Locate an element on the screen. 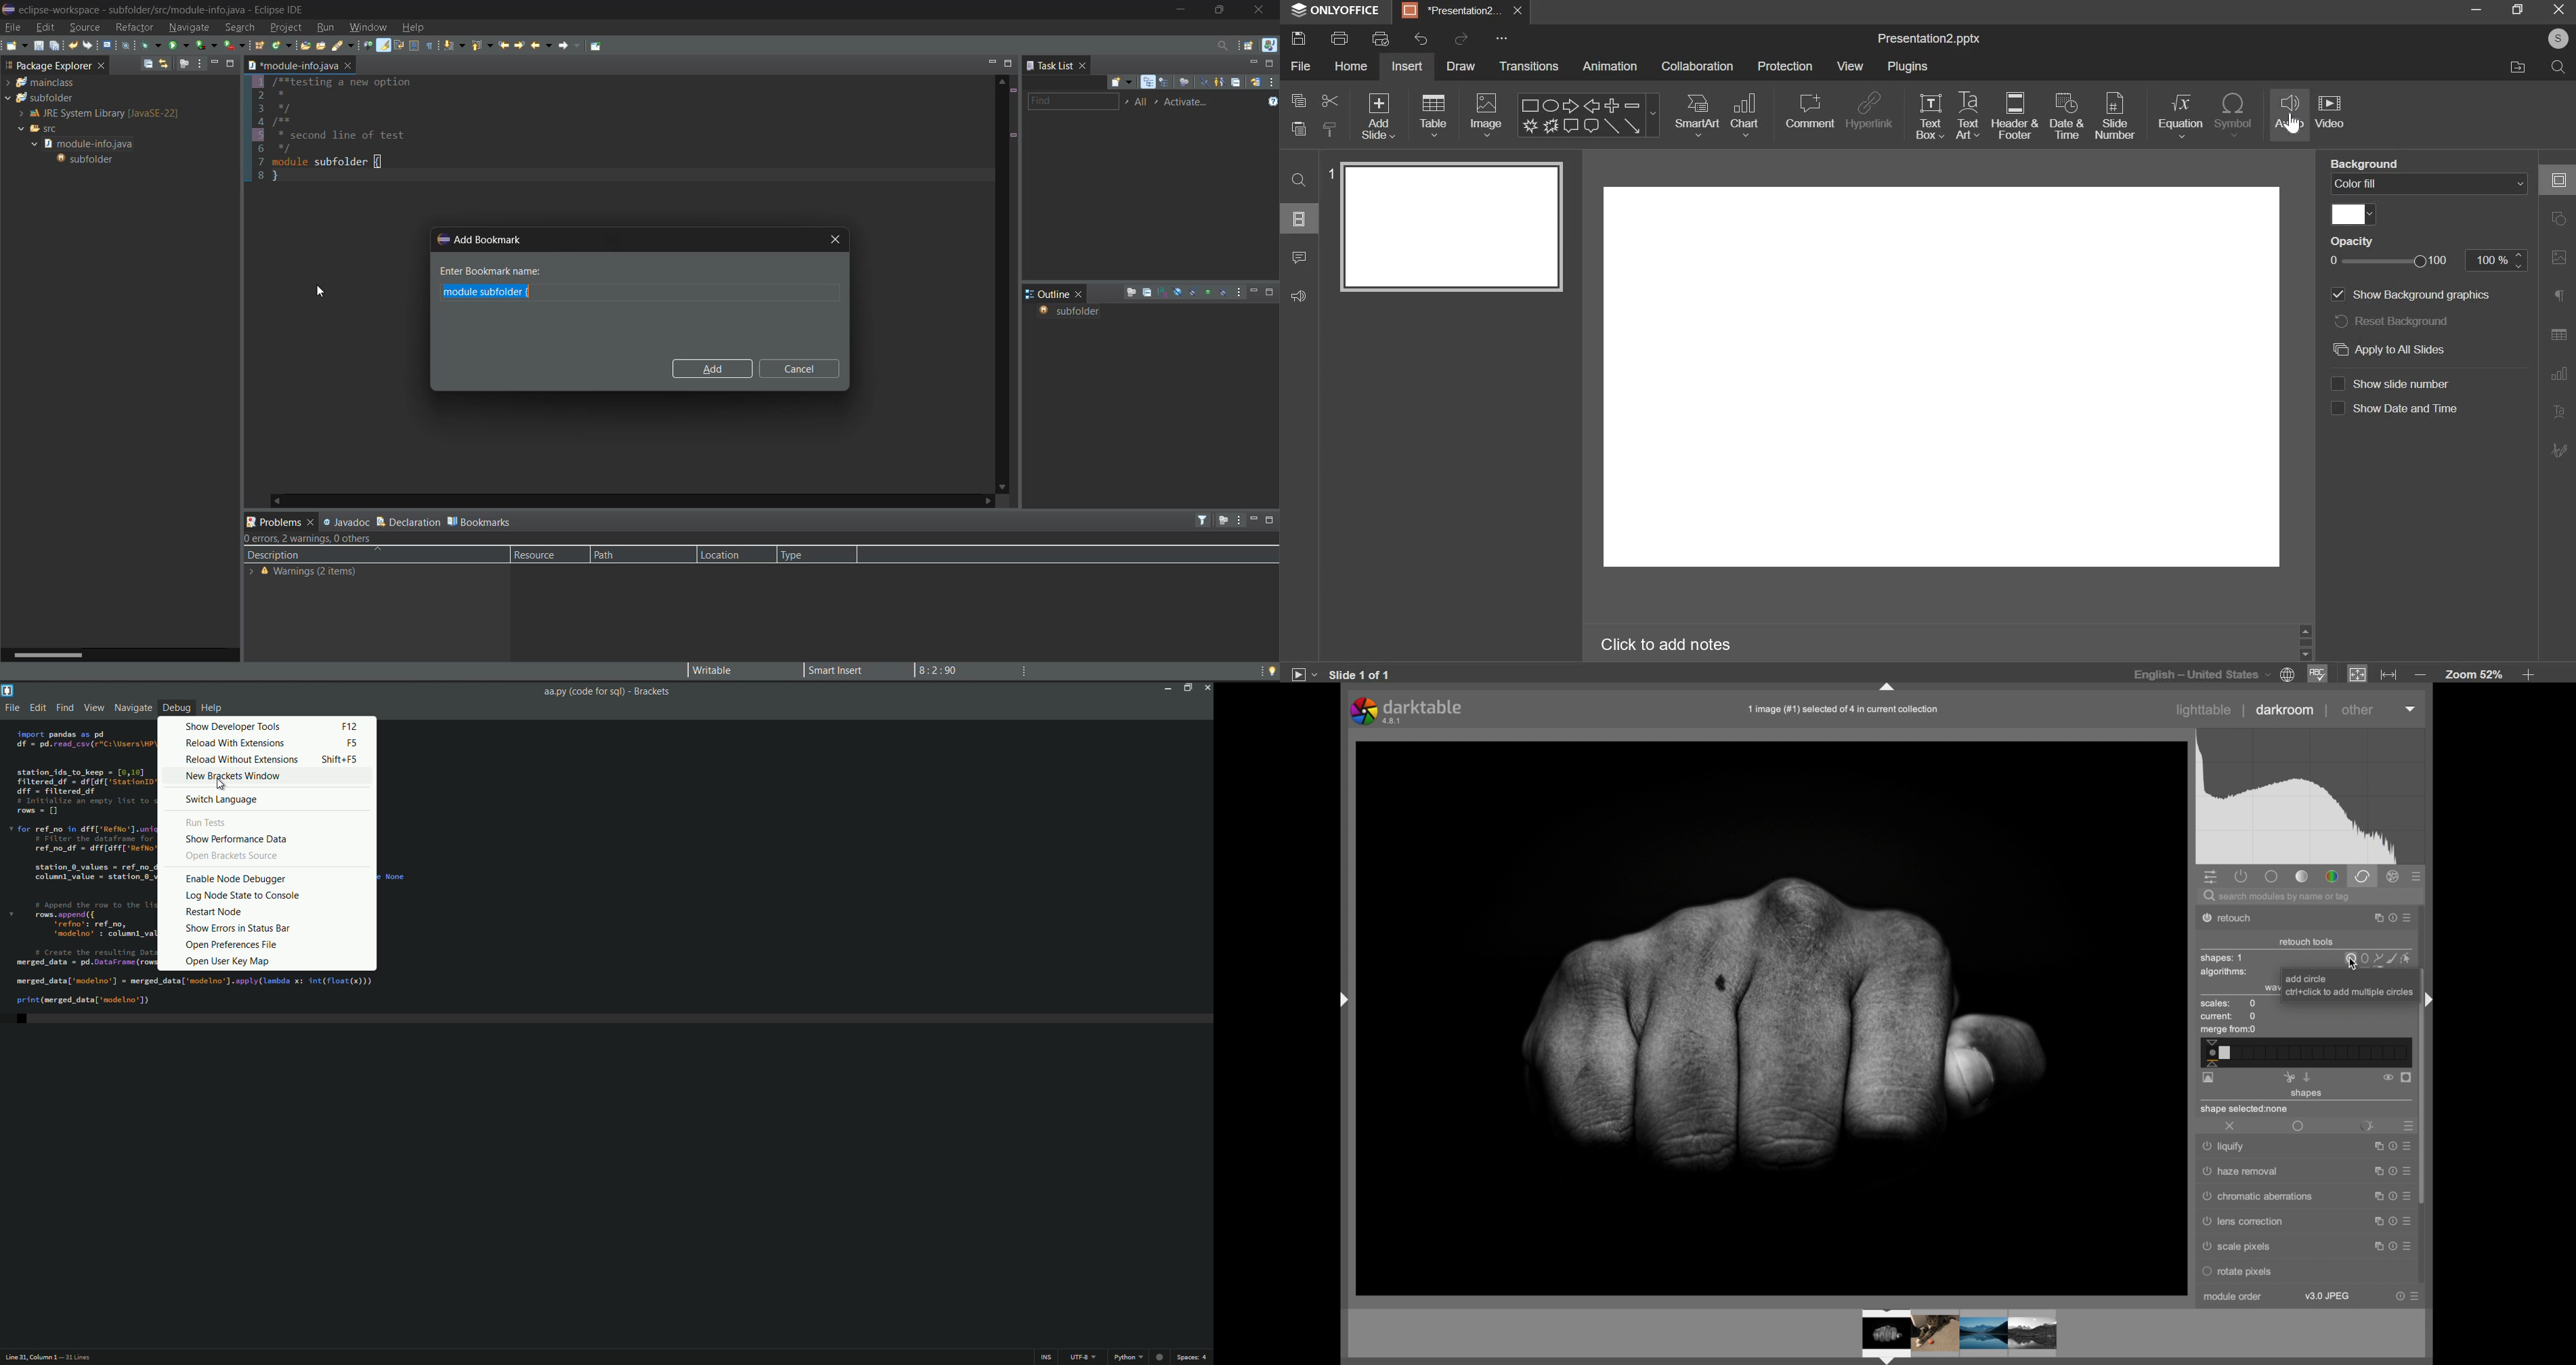 The height and width of the screenshot is (1372, 2576). slide 1 preview is located at coordinates (1451, 227).